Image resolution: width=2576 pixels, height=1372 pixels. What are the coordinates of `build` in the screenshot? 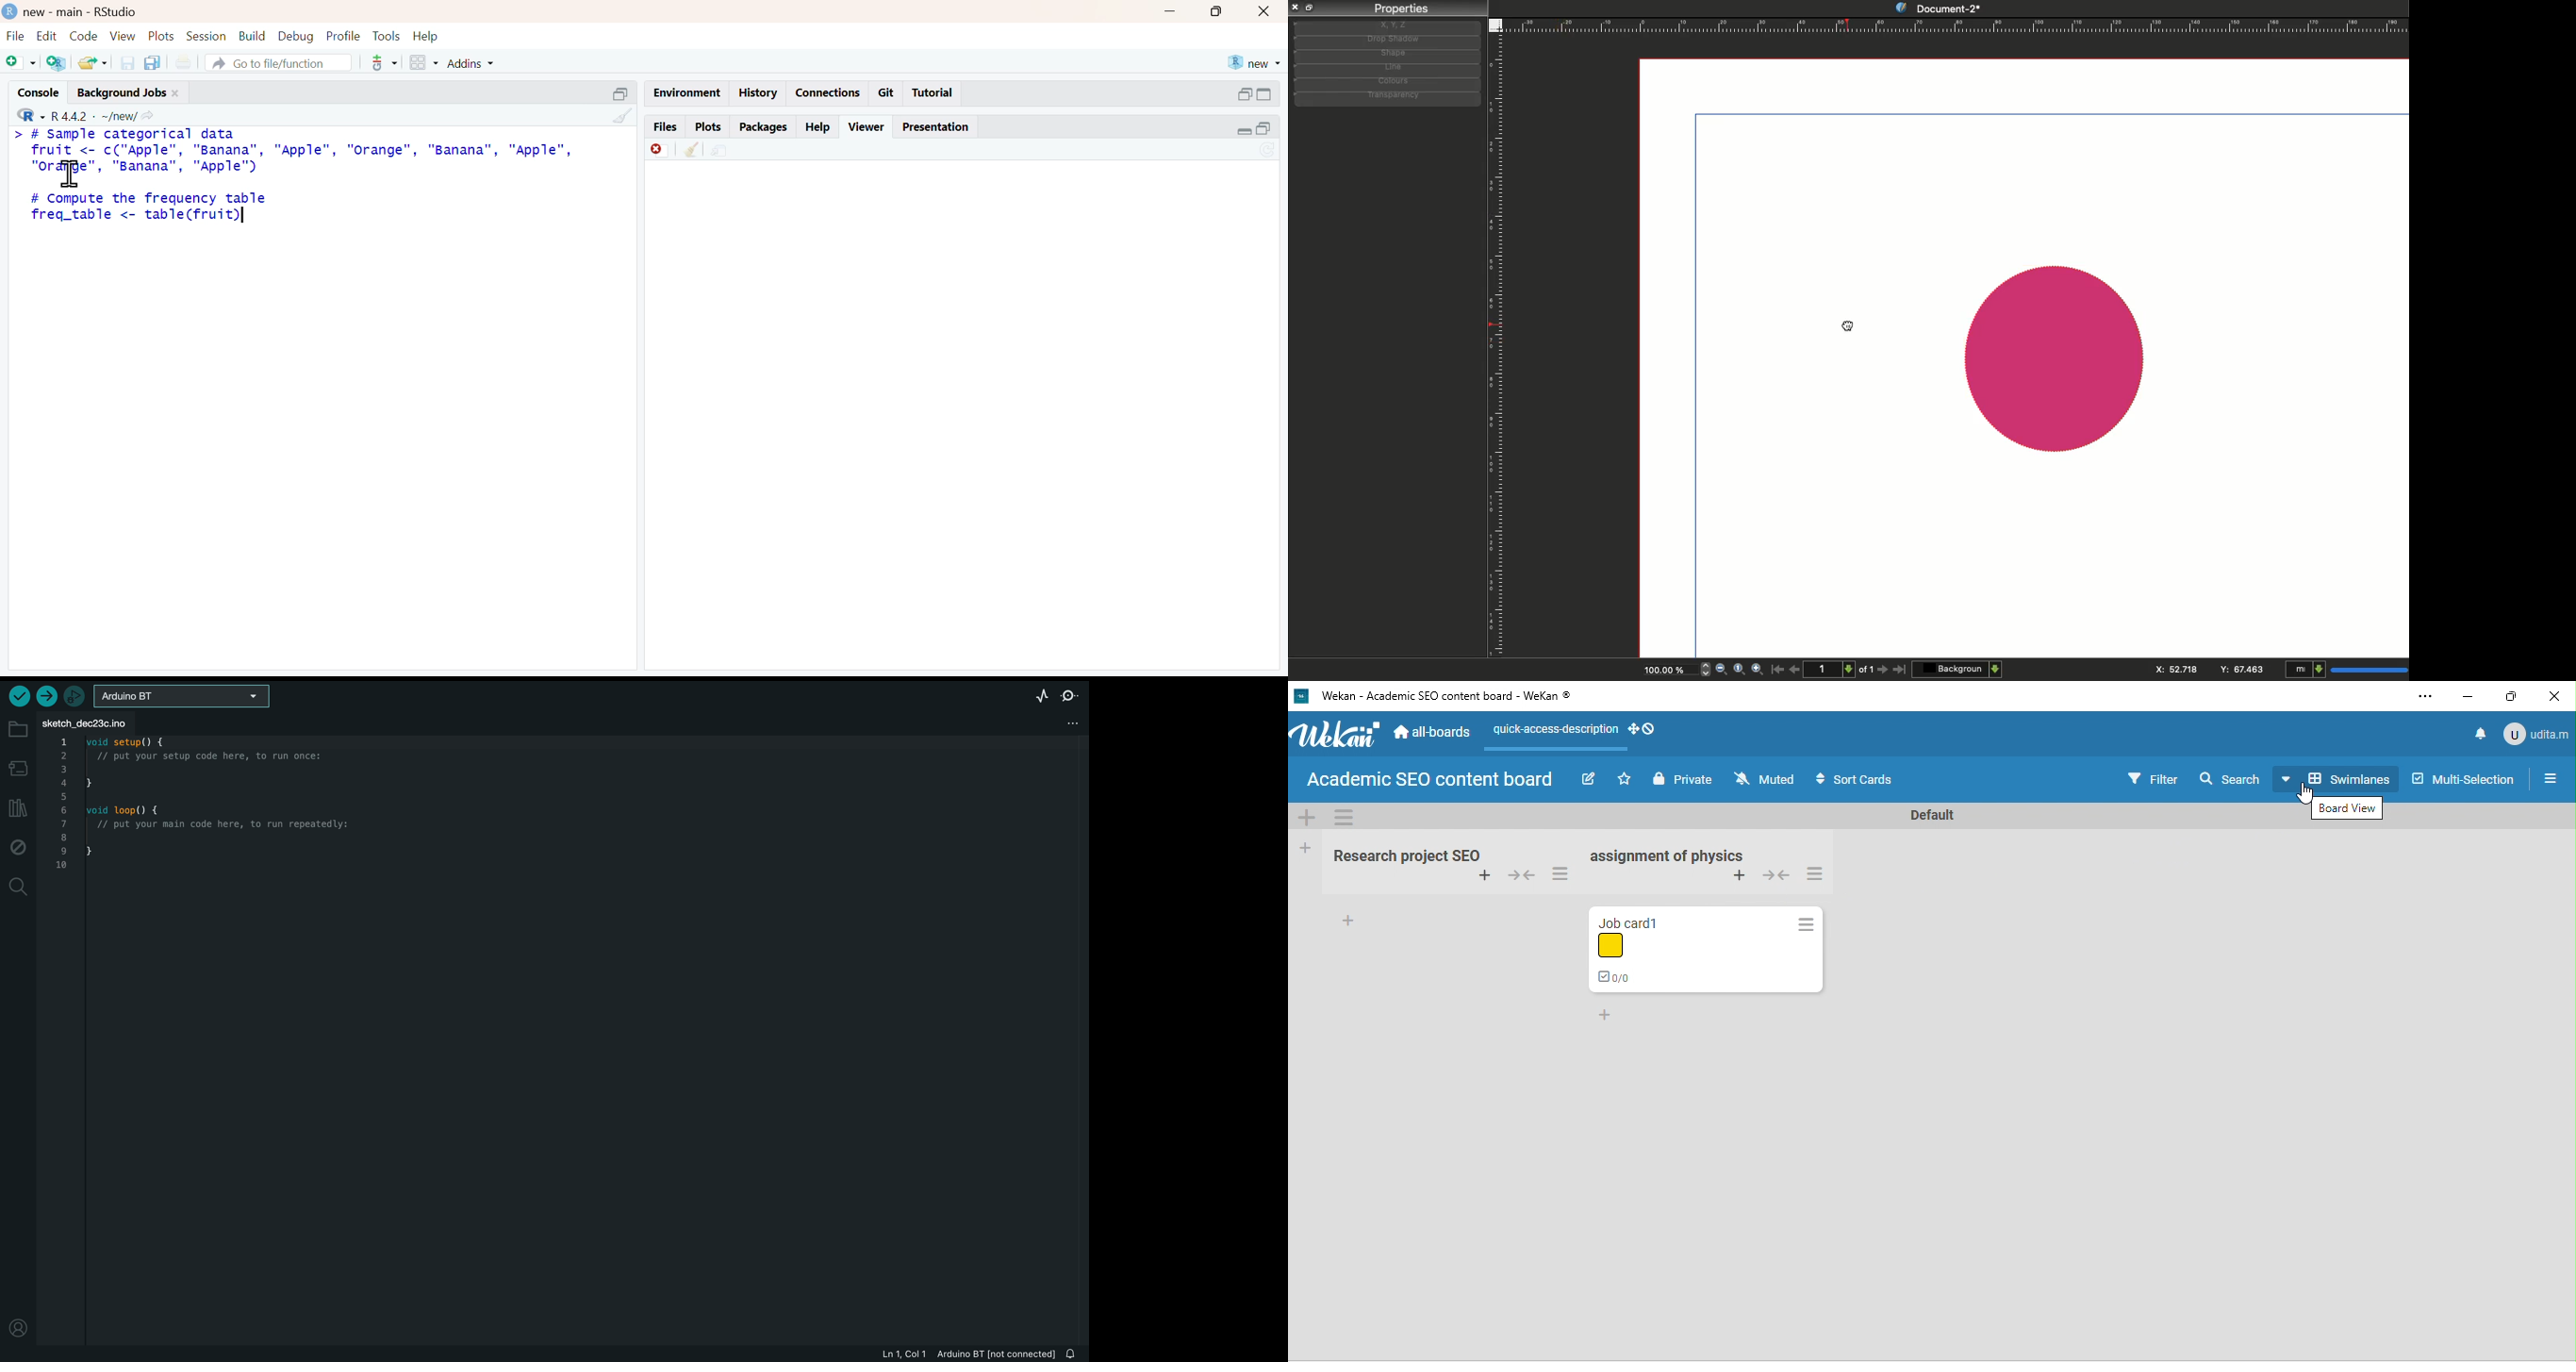 It's located at (252, 37).